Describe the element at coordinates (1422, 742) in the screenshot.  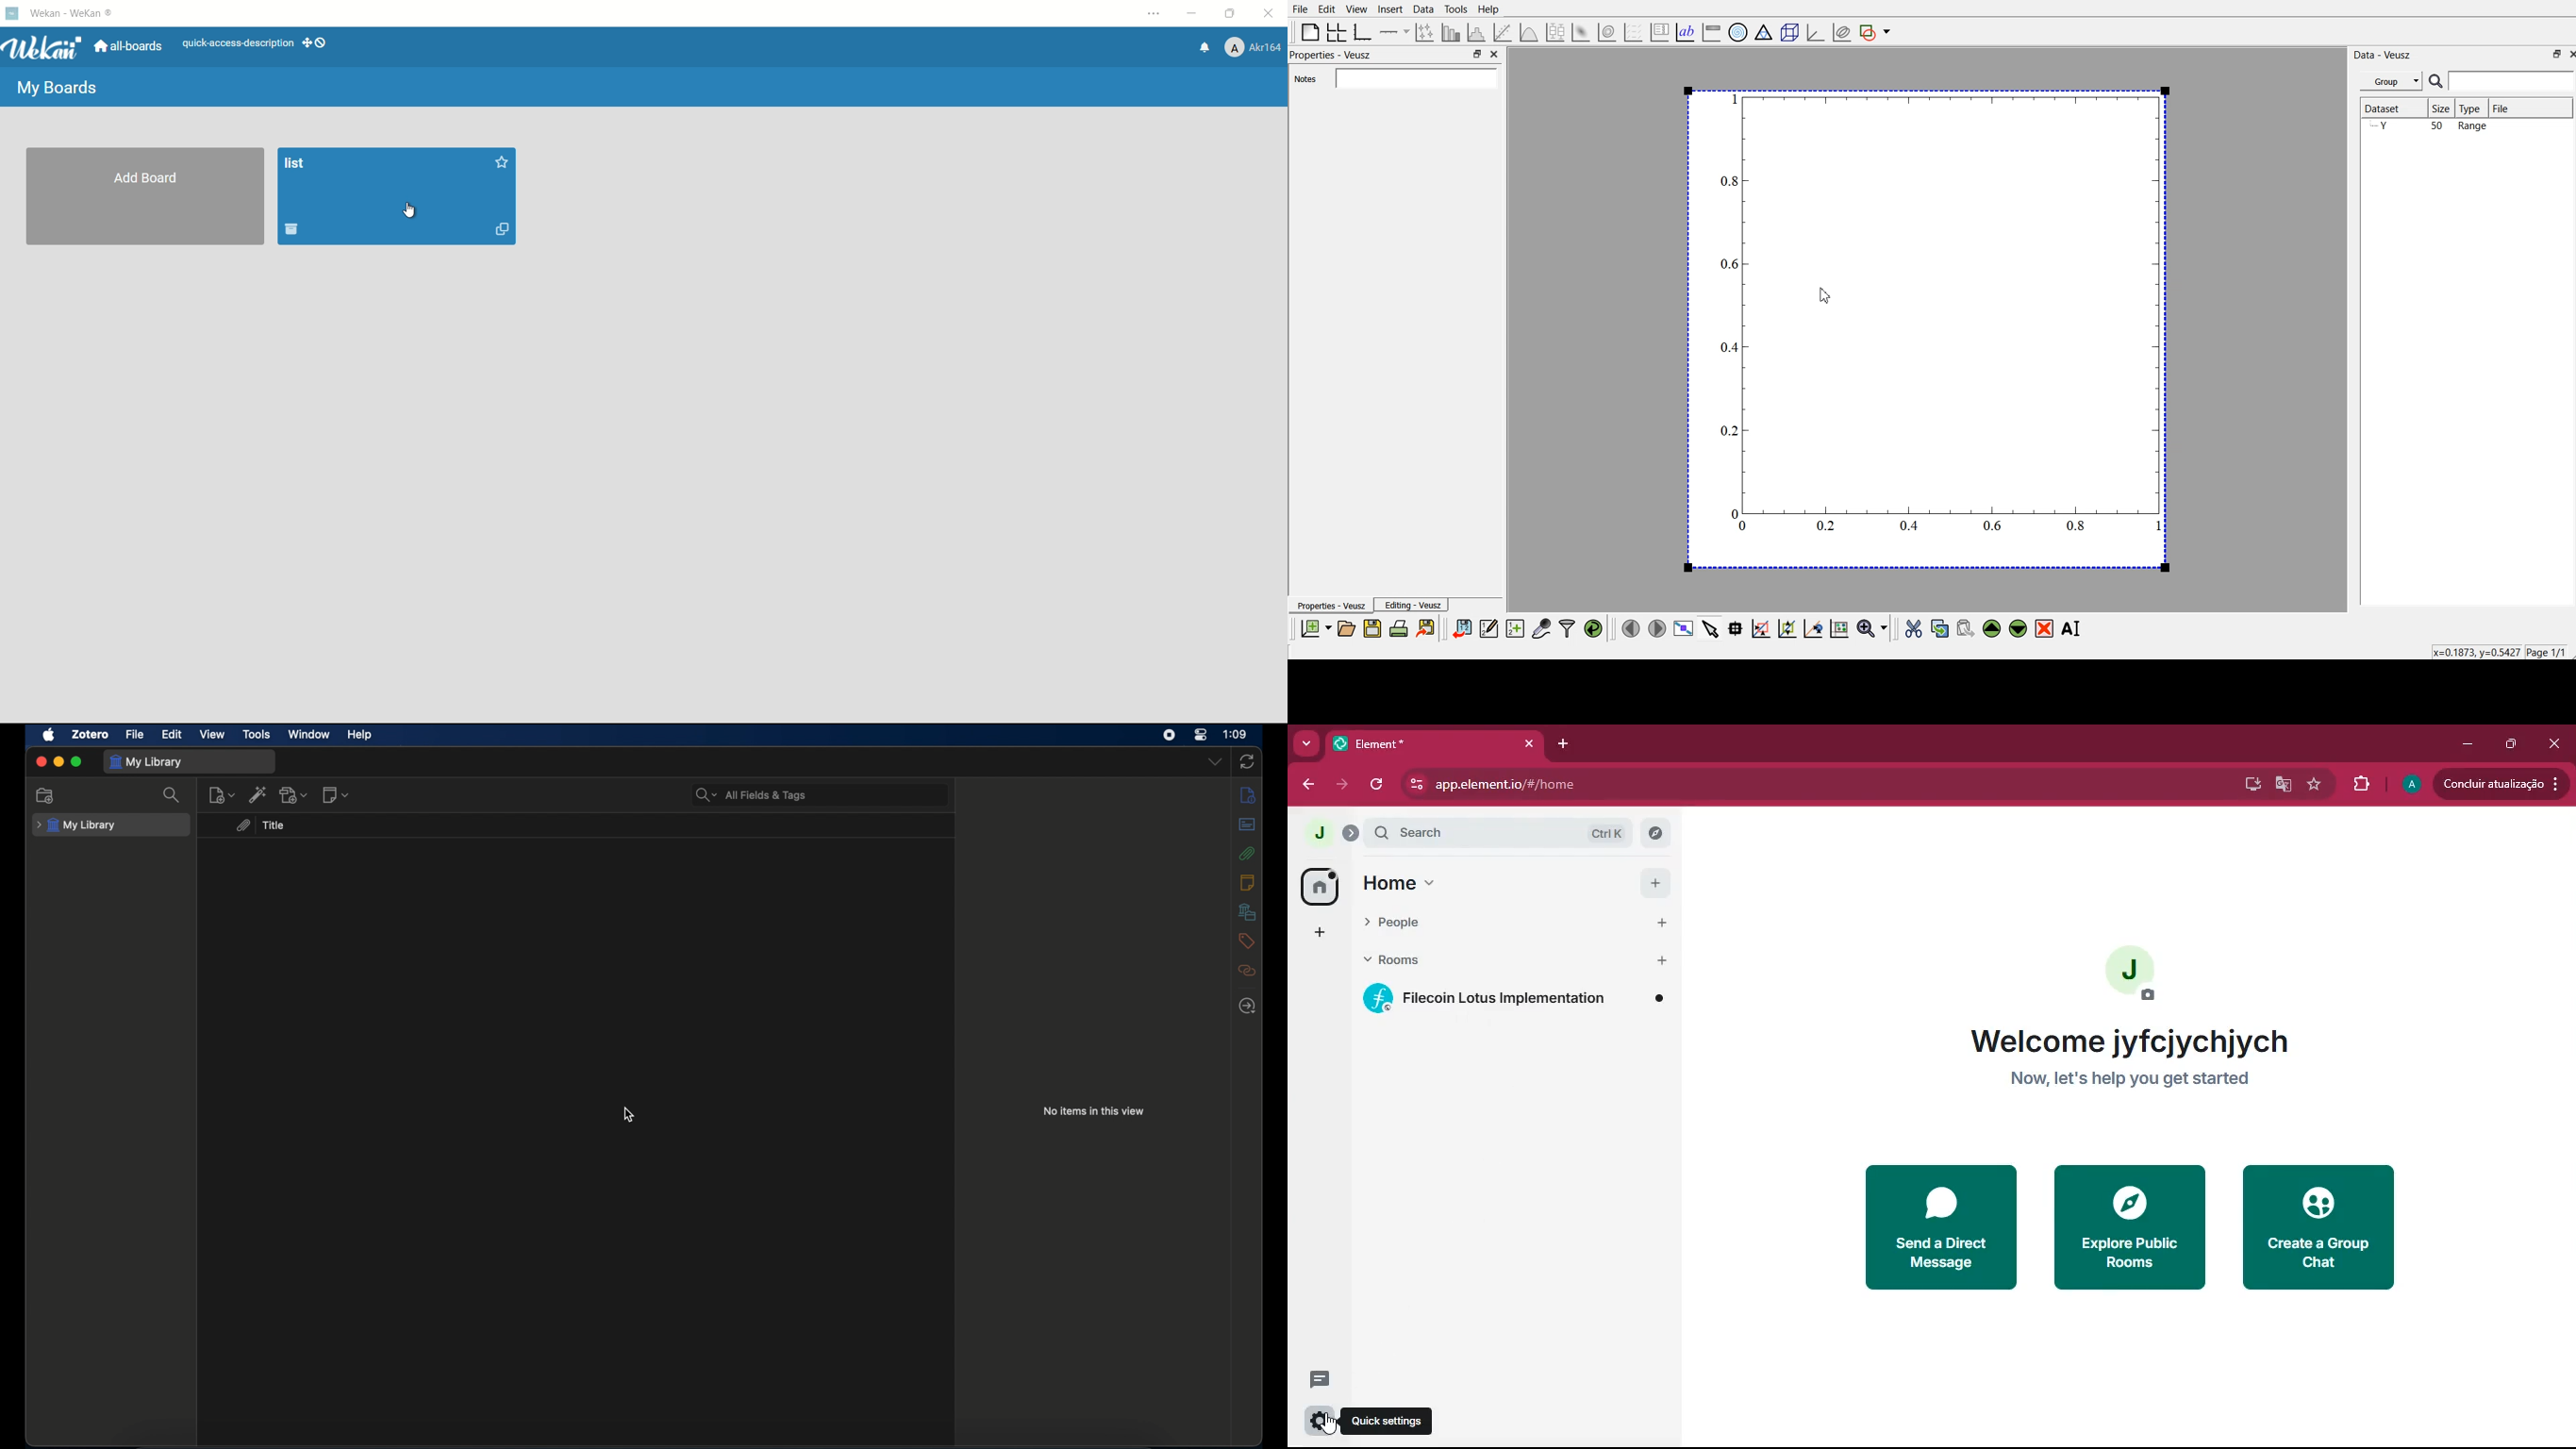
I see `Element*` at that location.